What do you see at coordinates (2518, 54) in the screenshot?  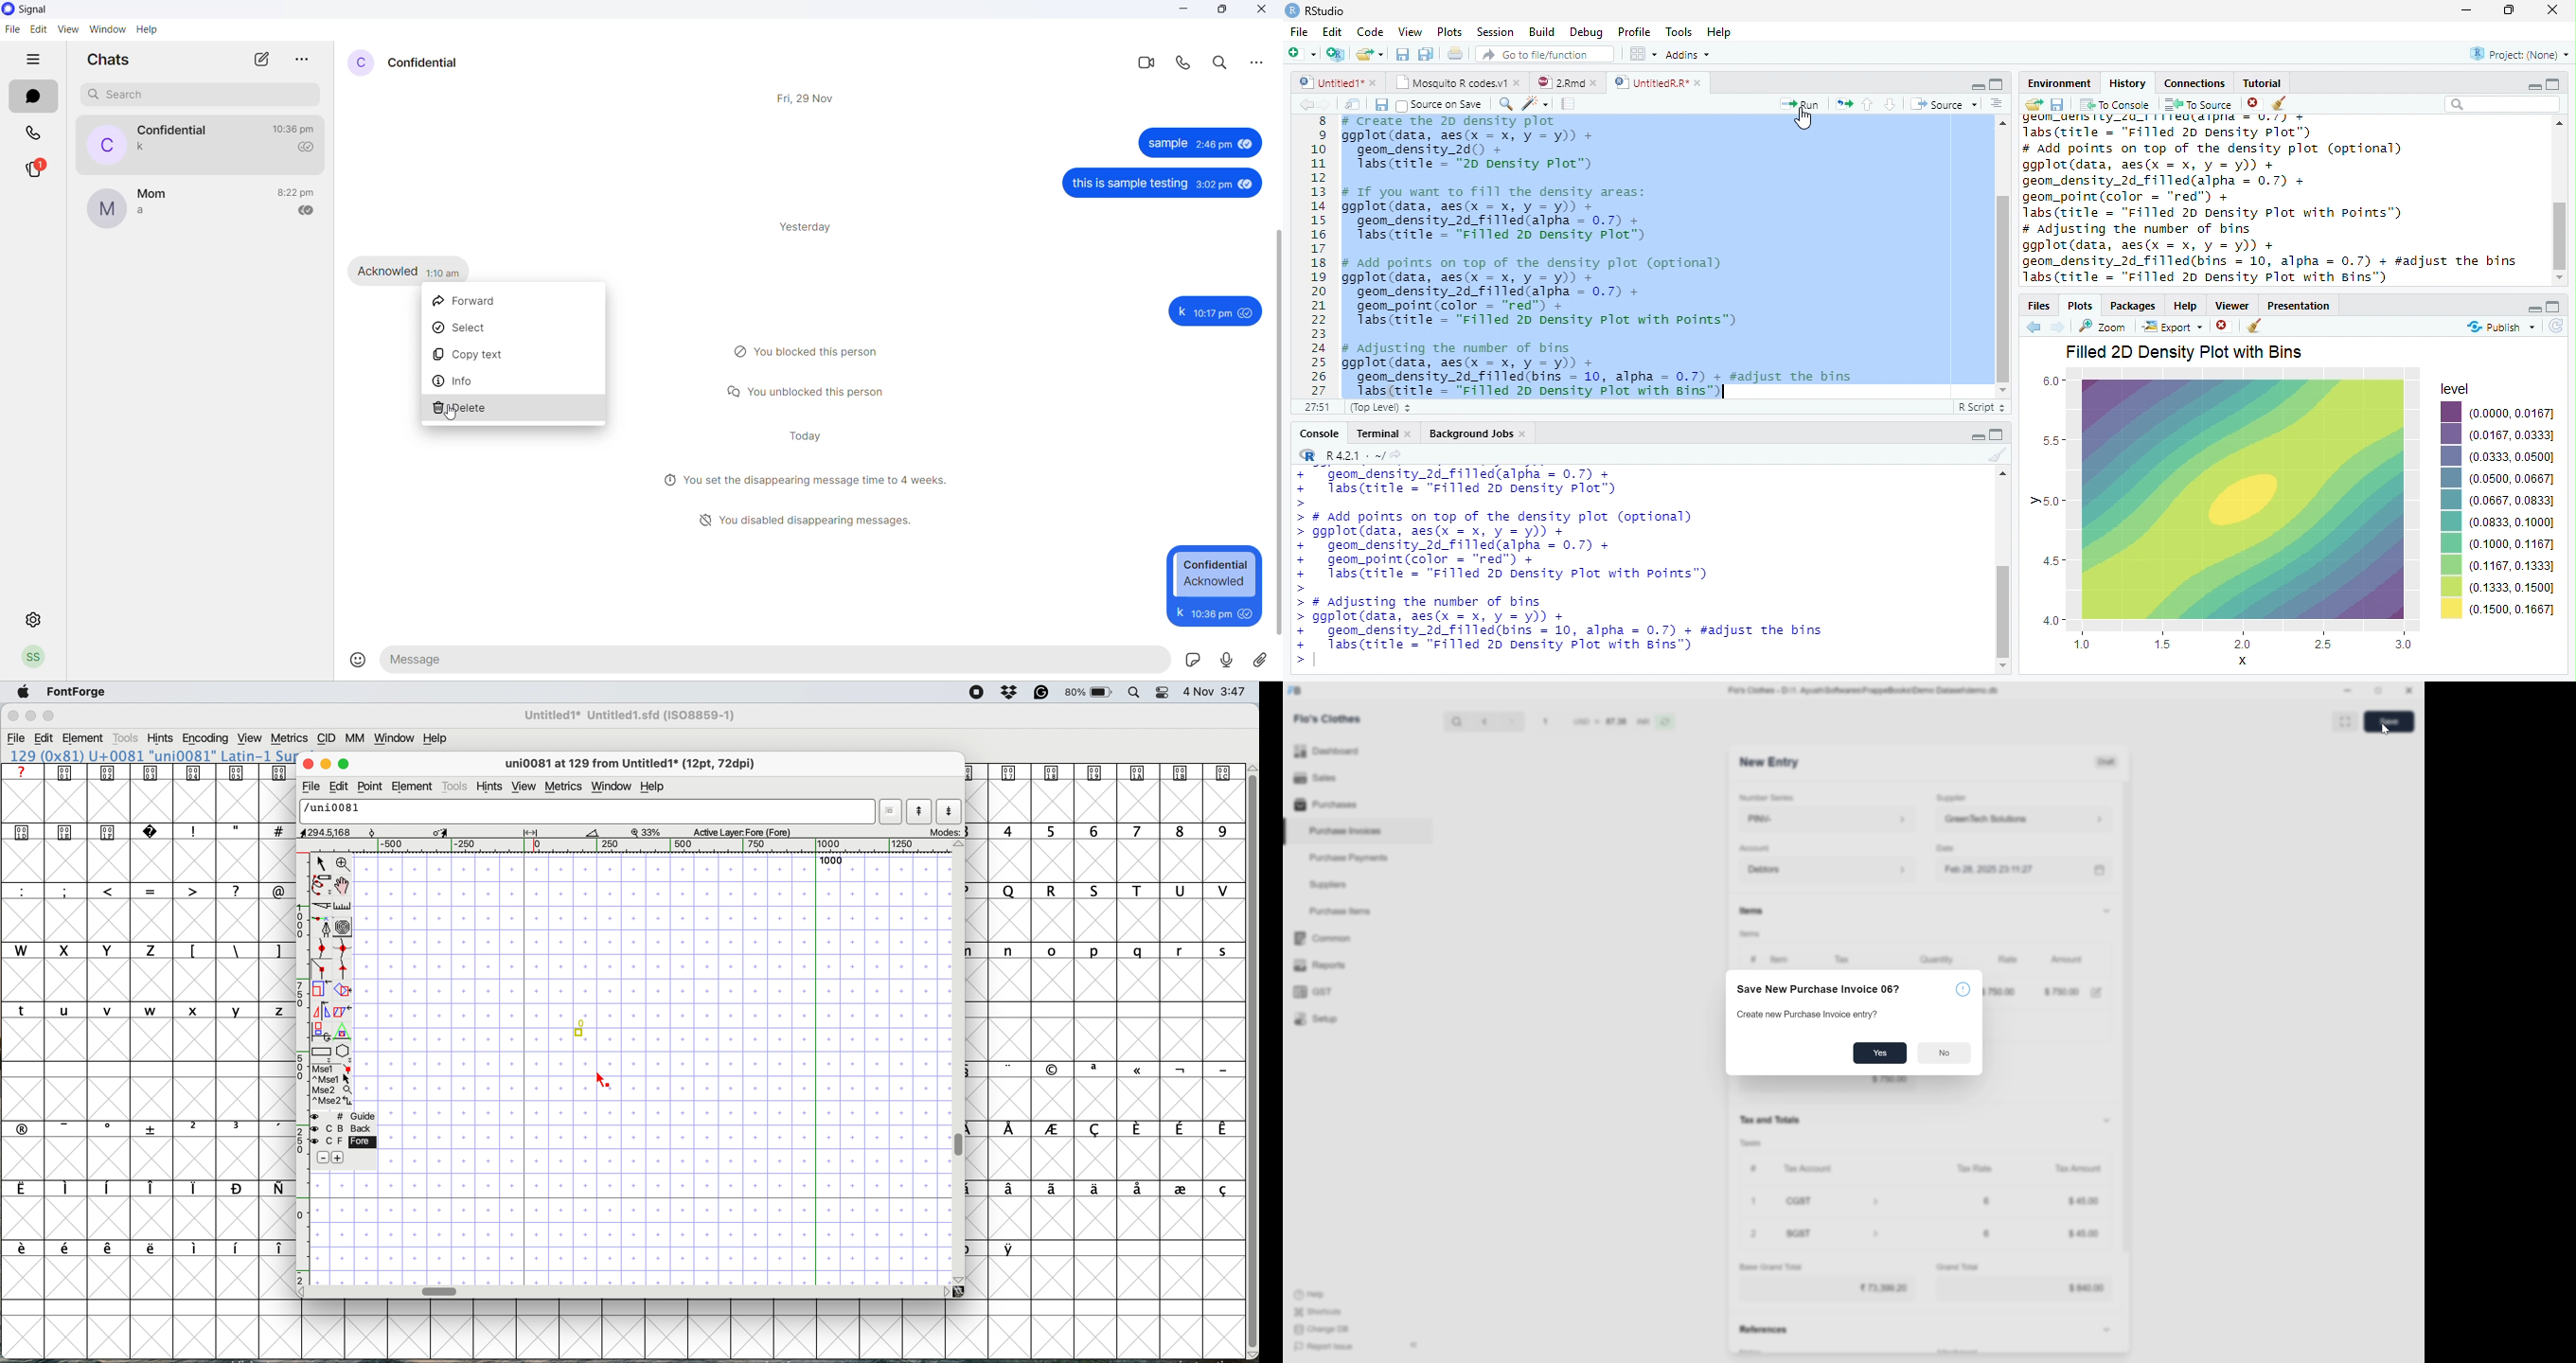 I see `Project: (None)` at bounding box center [2518, 54].